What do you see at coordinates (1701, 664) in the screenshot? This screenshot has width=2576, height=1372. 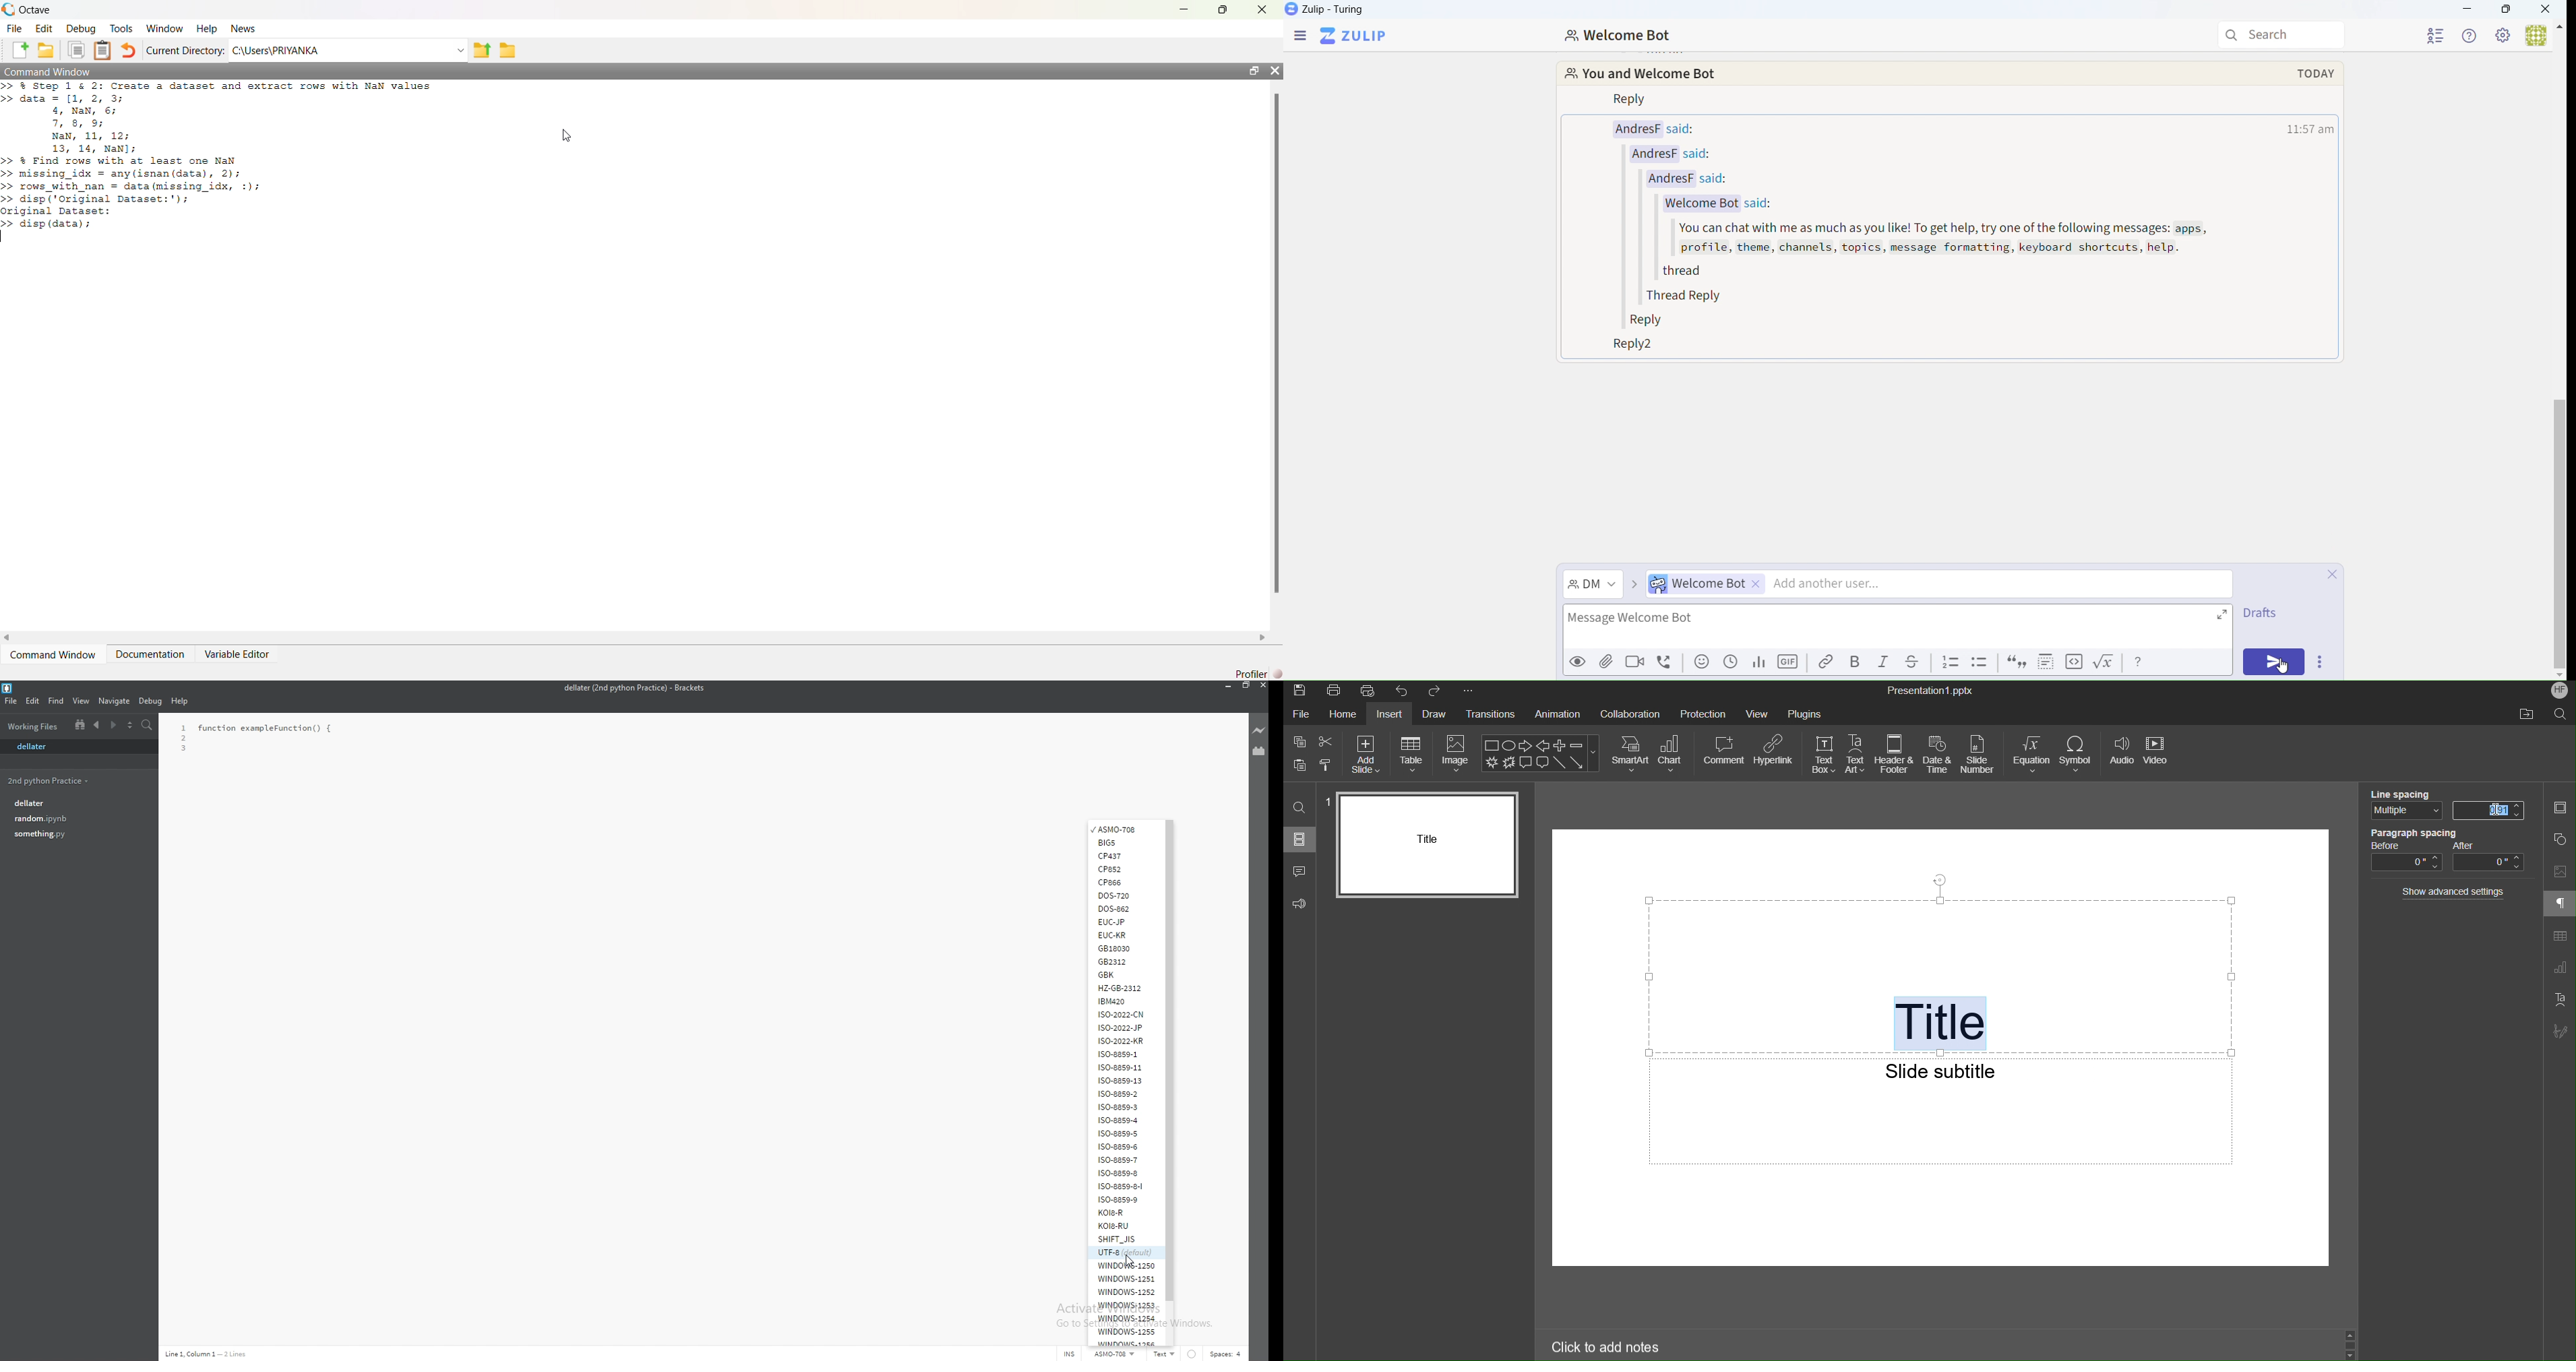 I see `emoji` at bounding box center [1701, 664].